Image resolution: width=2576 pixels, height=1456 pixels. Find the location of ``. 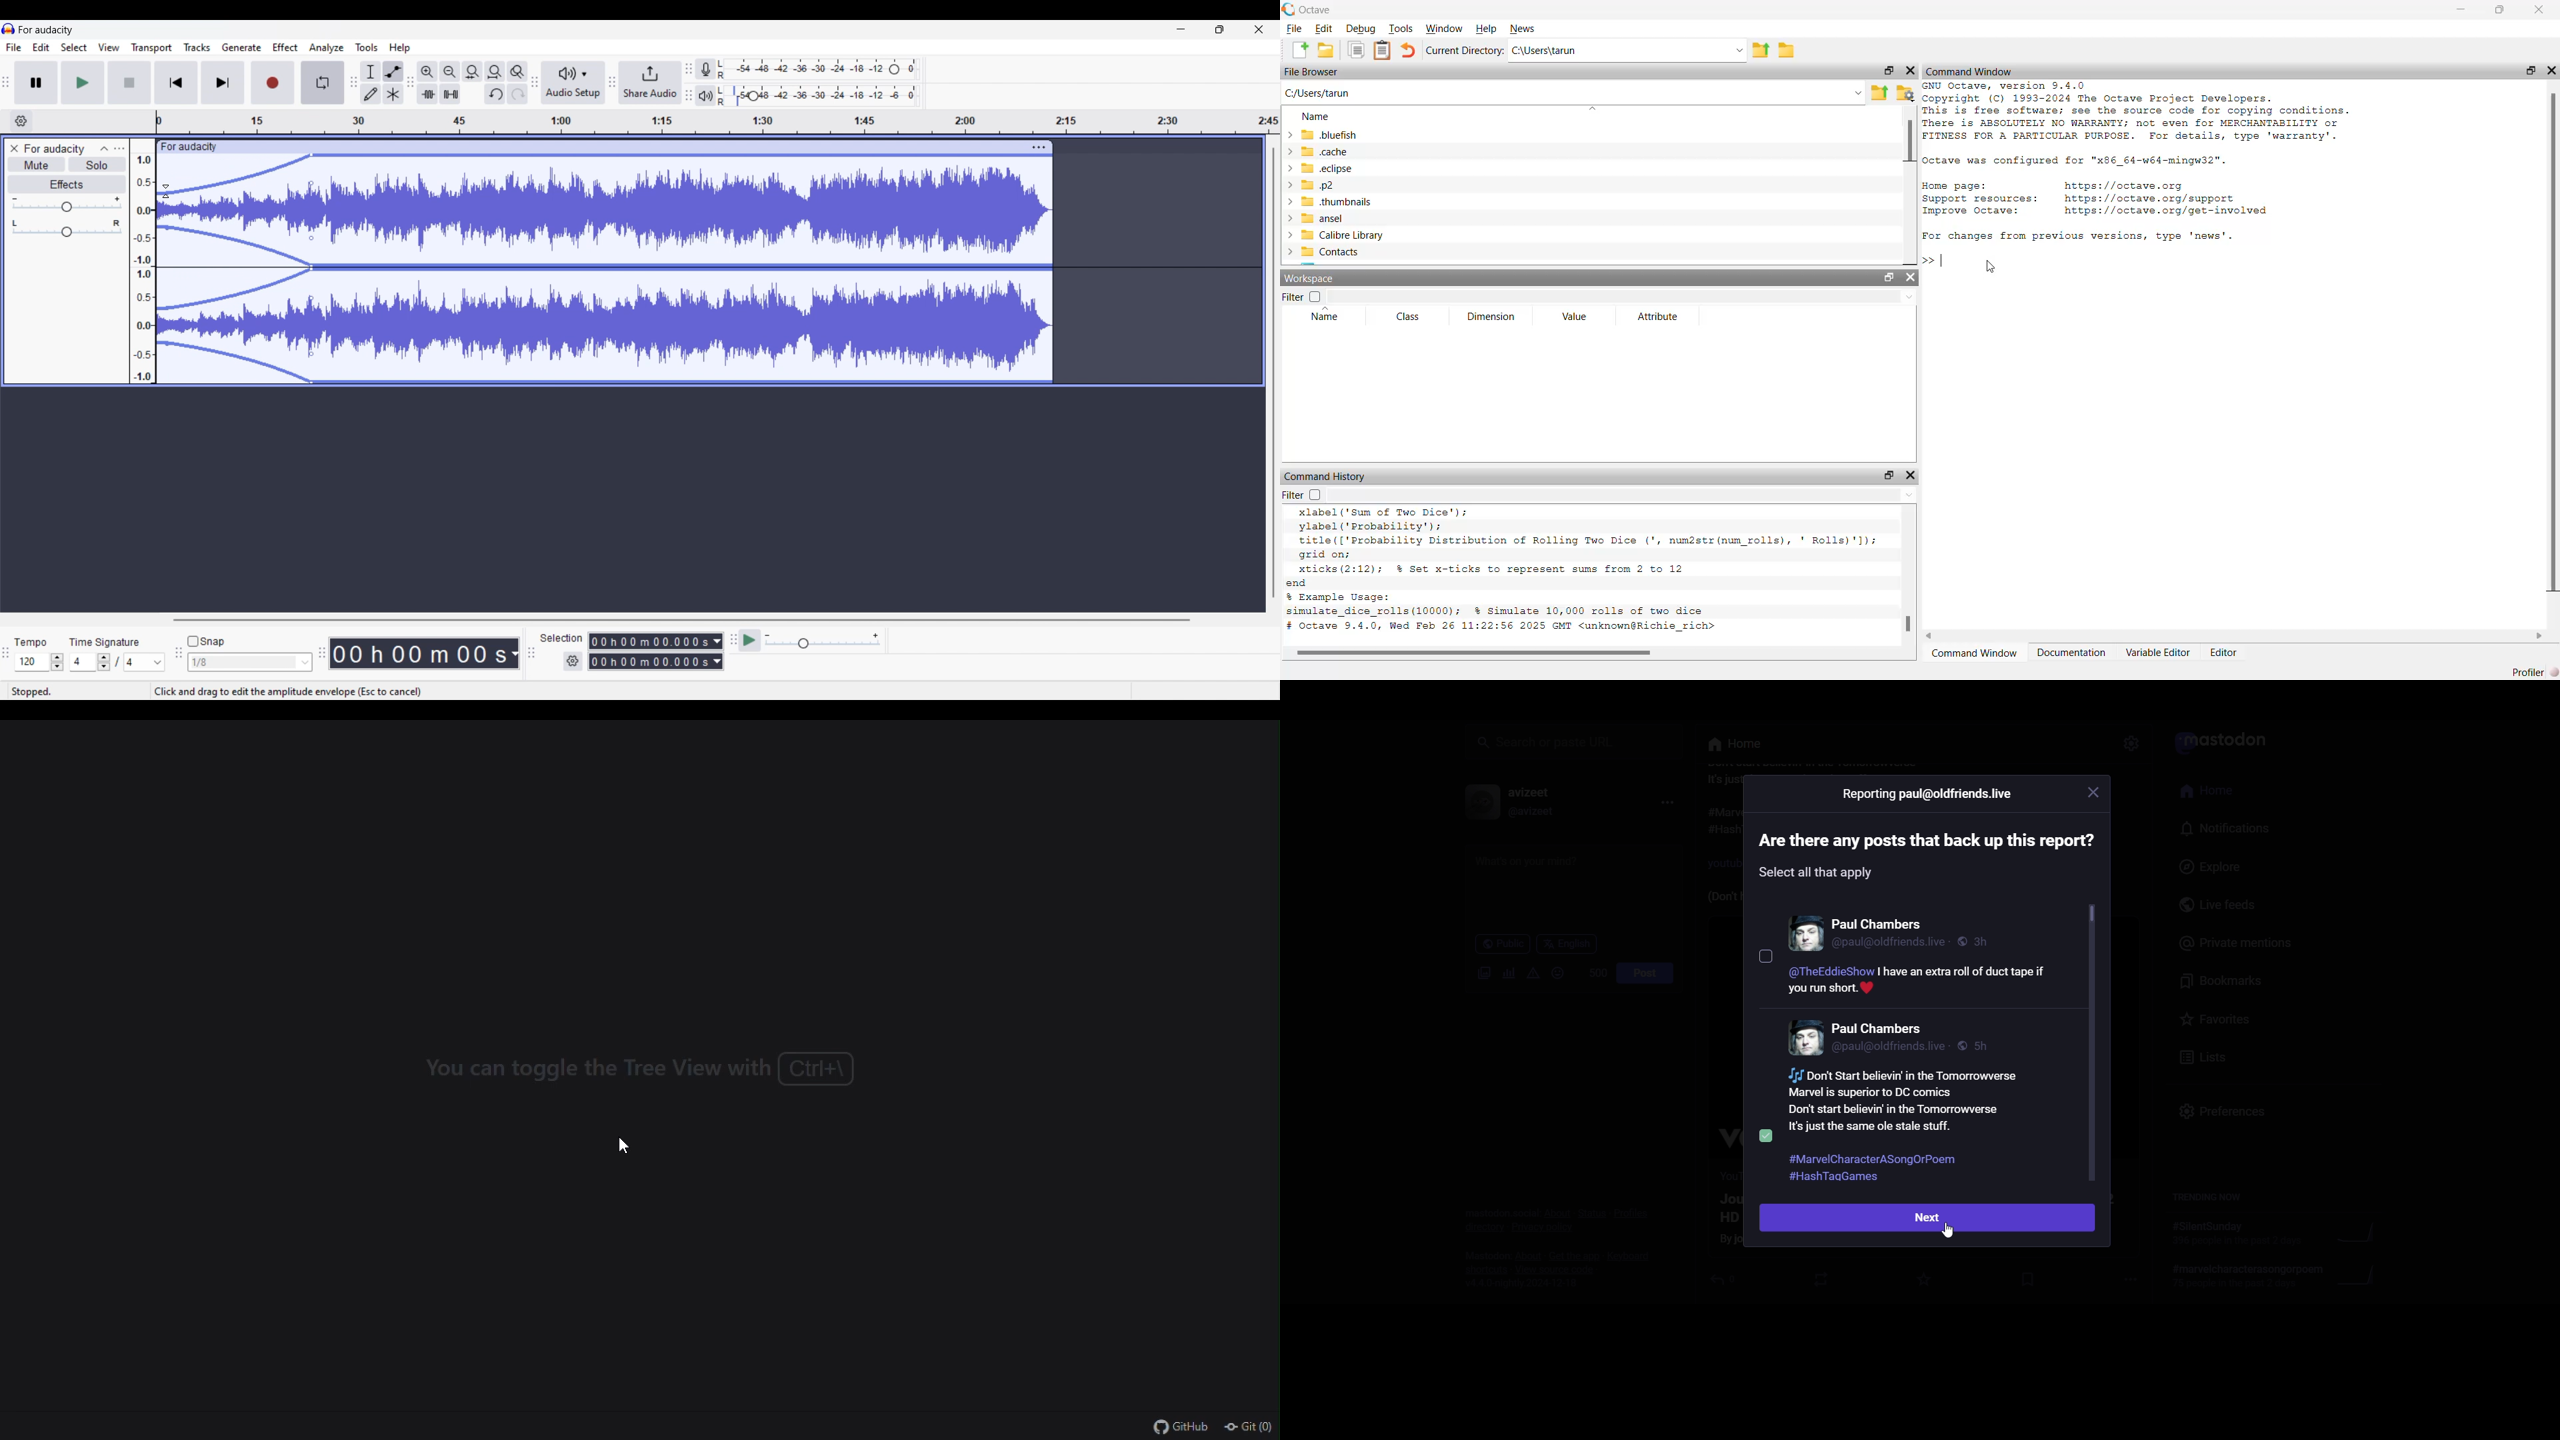

 is located at coordinates (1766, 956).